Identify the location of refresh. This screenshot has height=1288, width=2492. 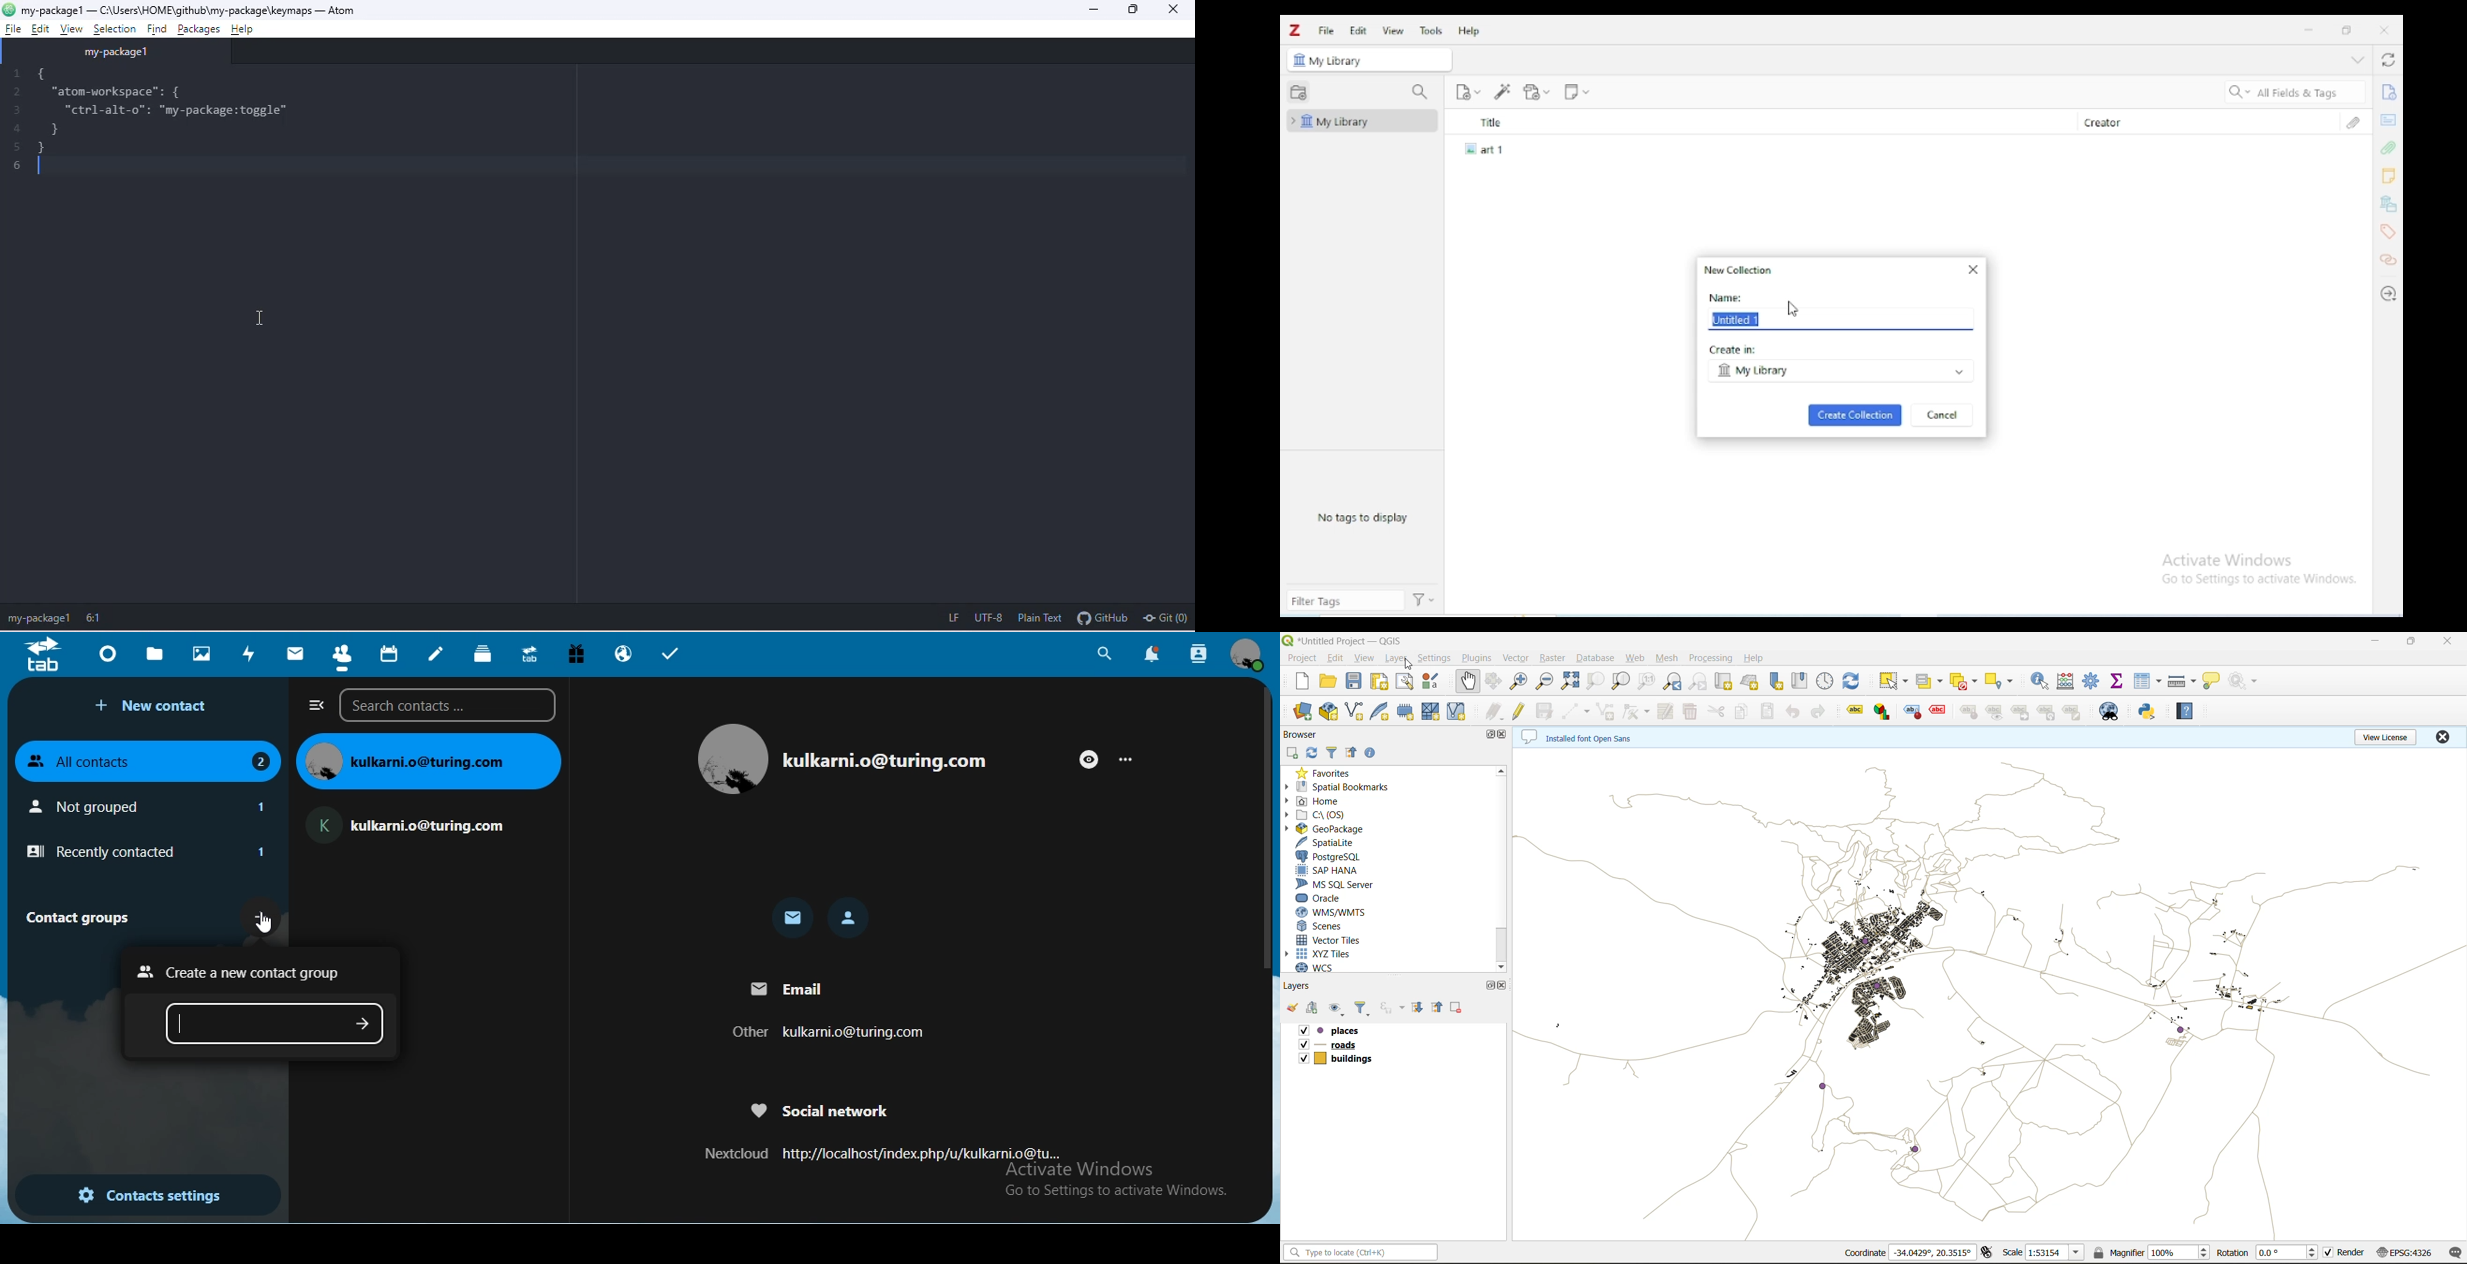
(1854, 683).